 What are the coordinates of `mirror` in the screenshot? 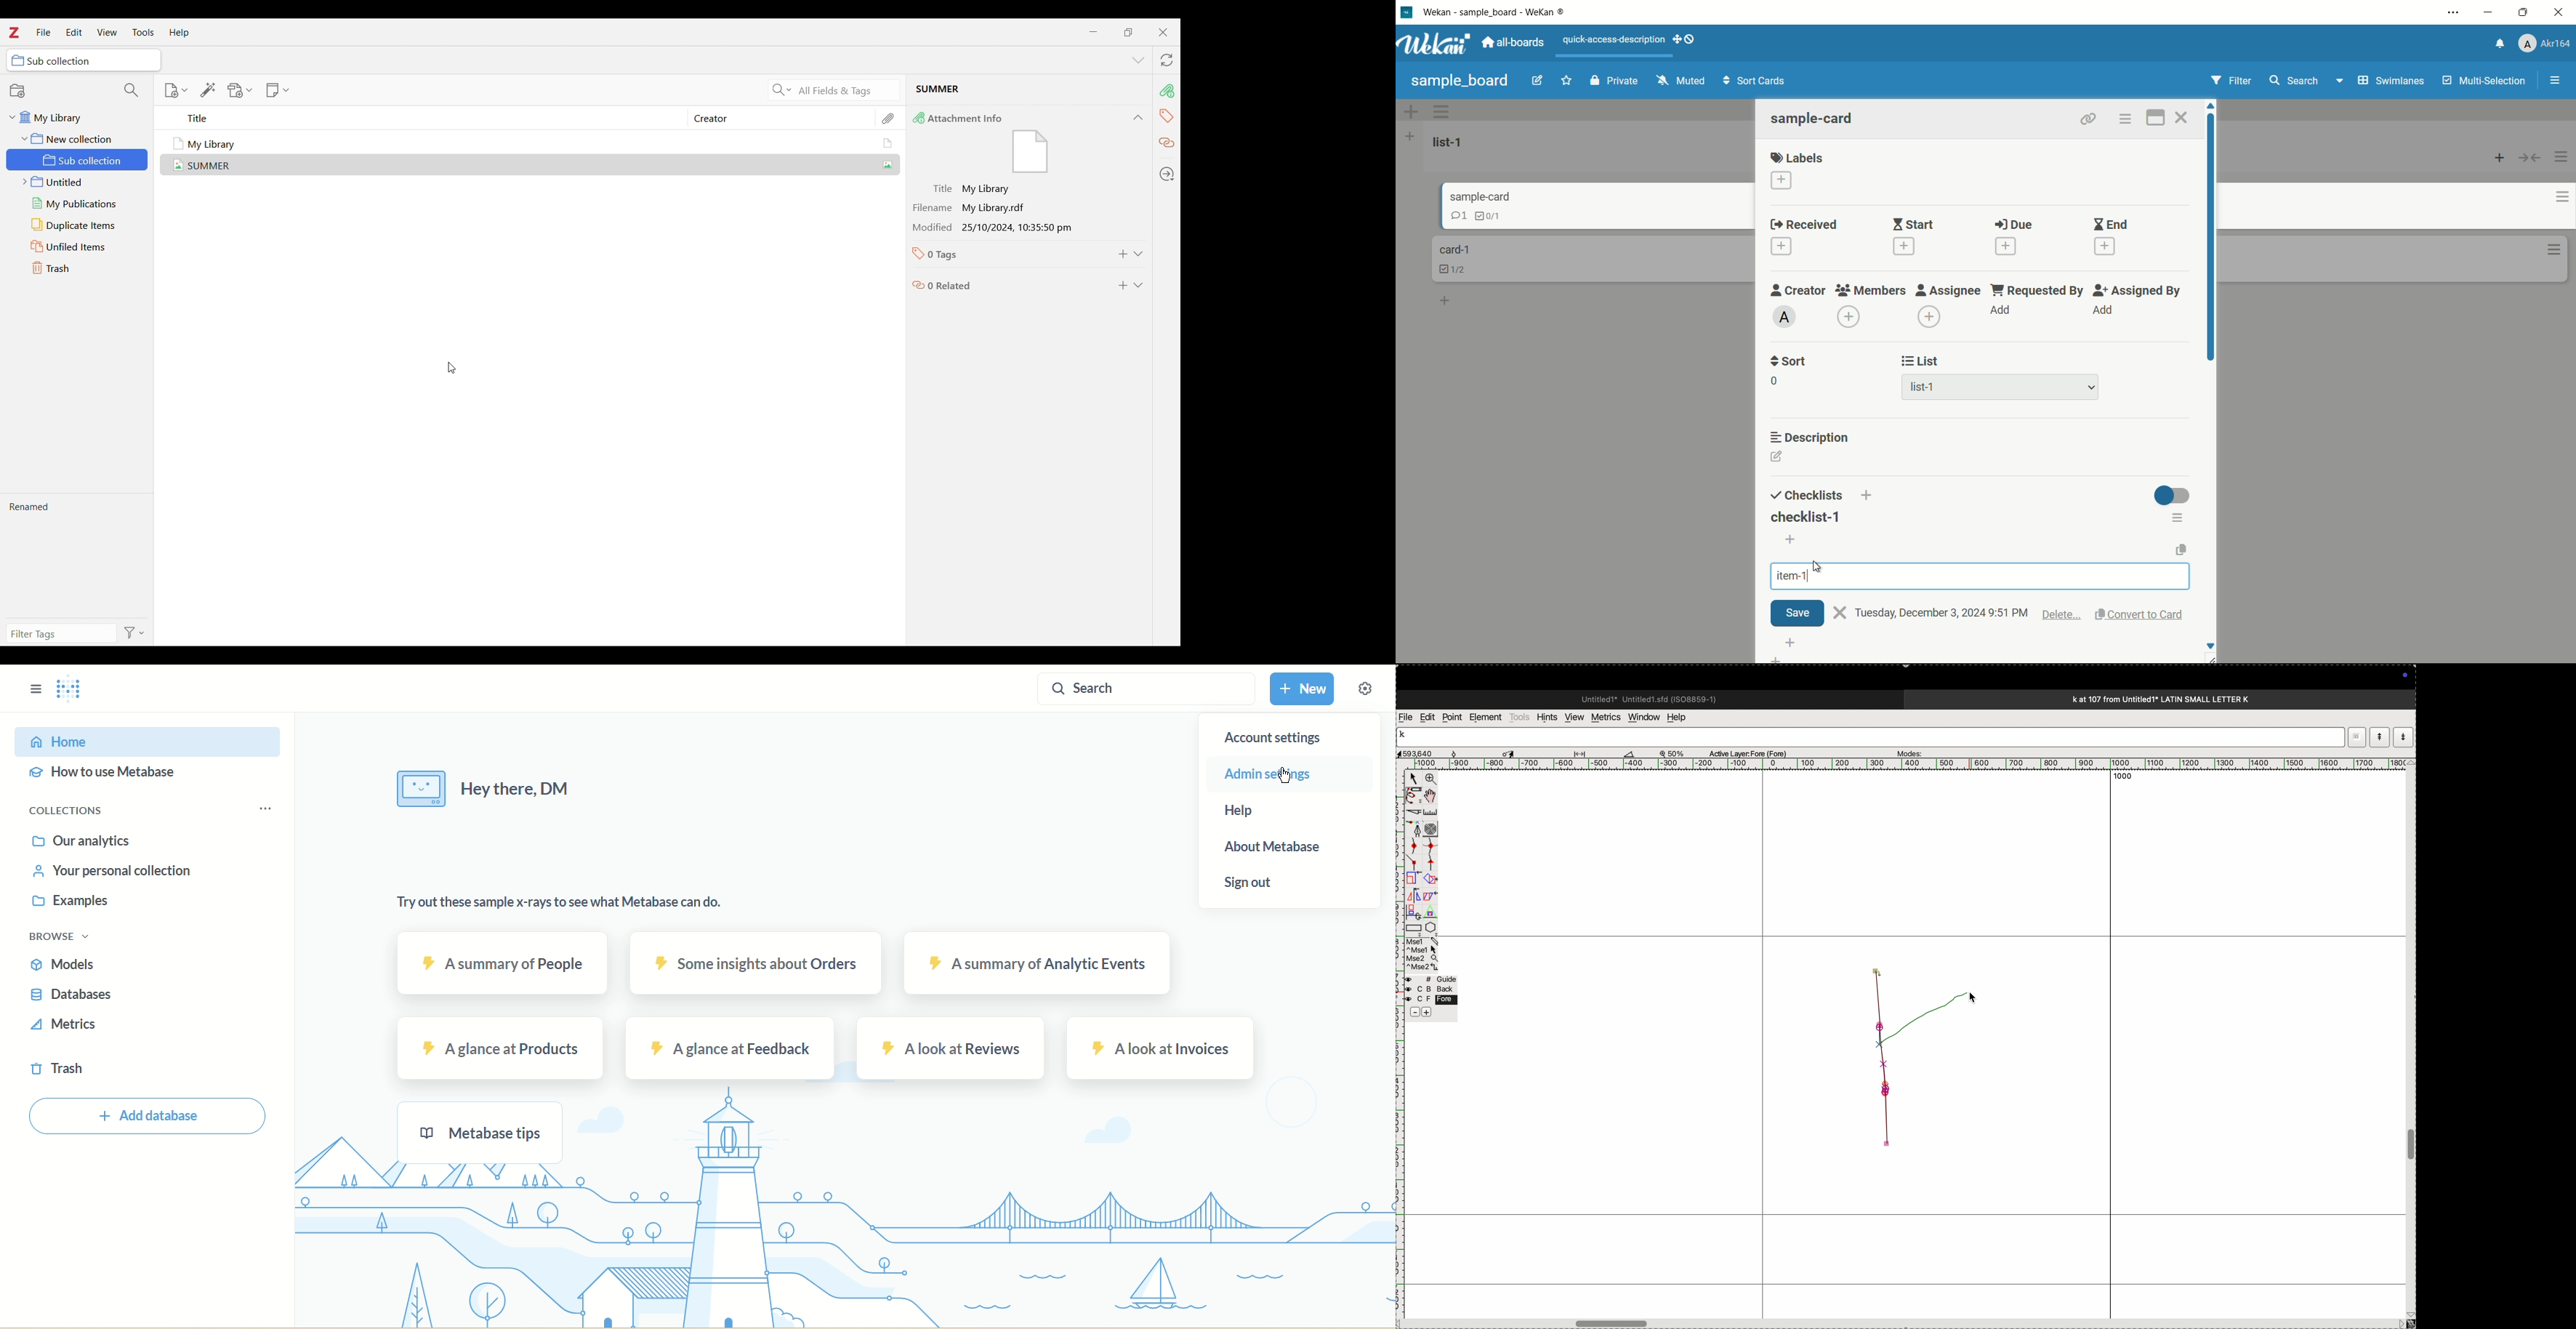 It's located at (1413, 903).